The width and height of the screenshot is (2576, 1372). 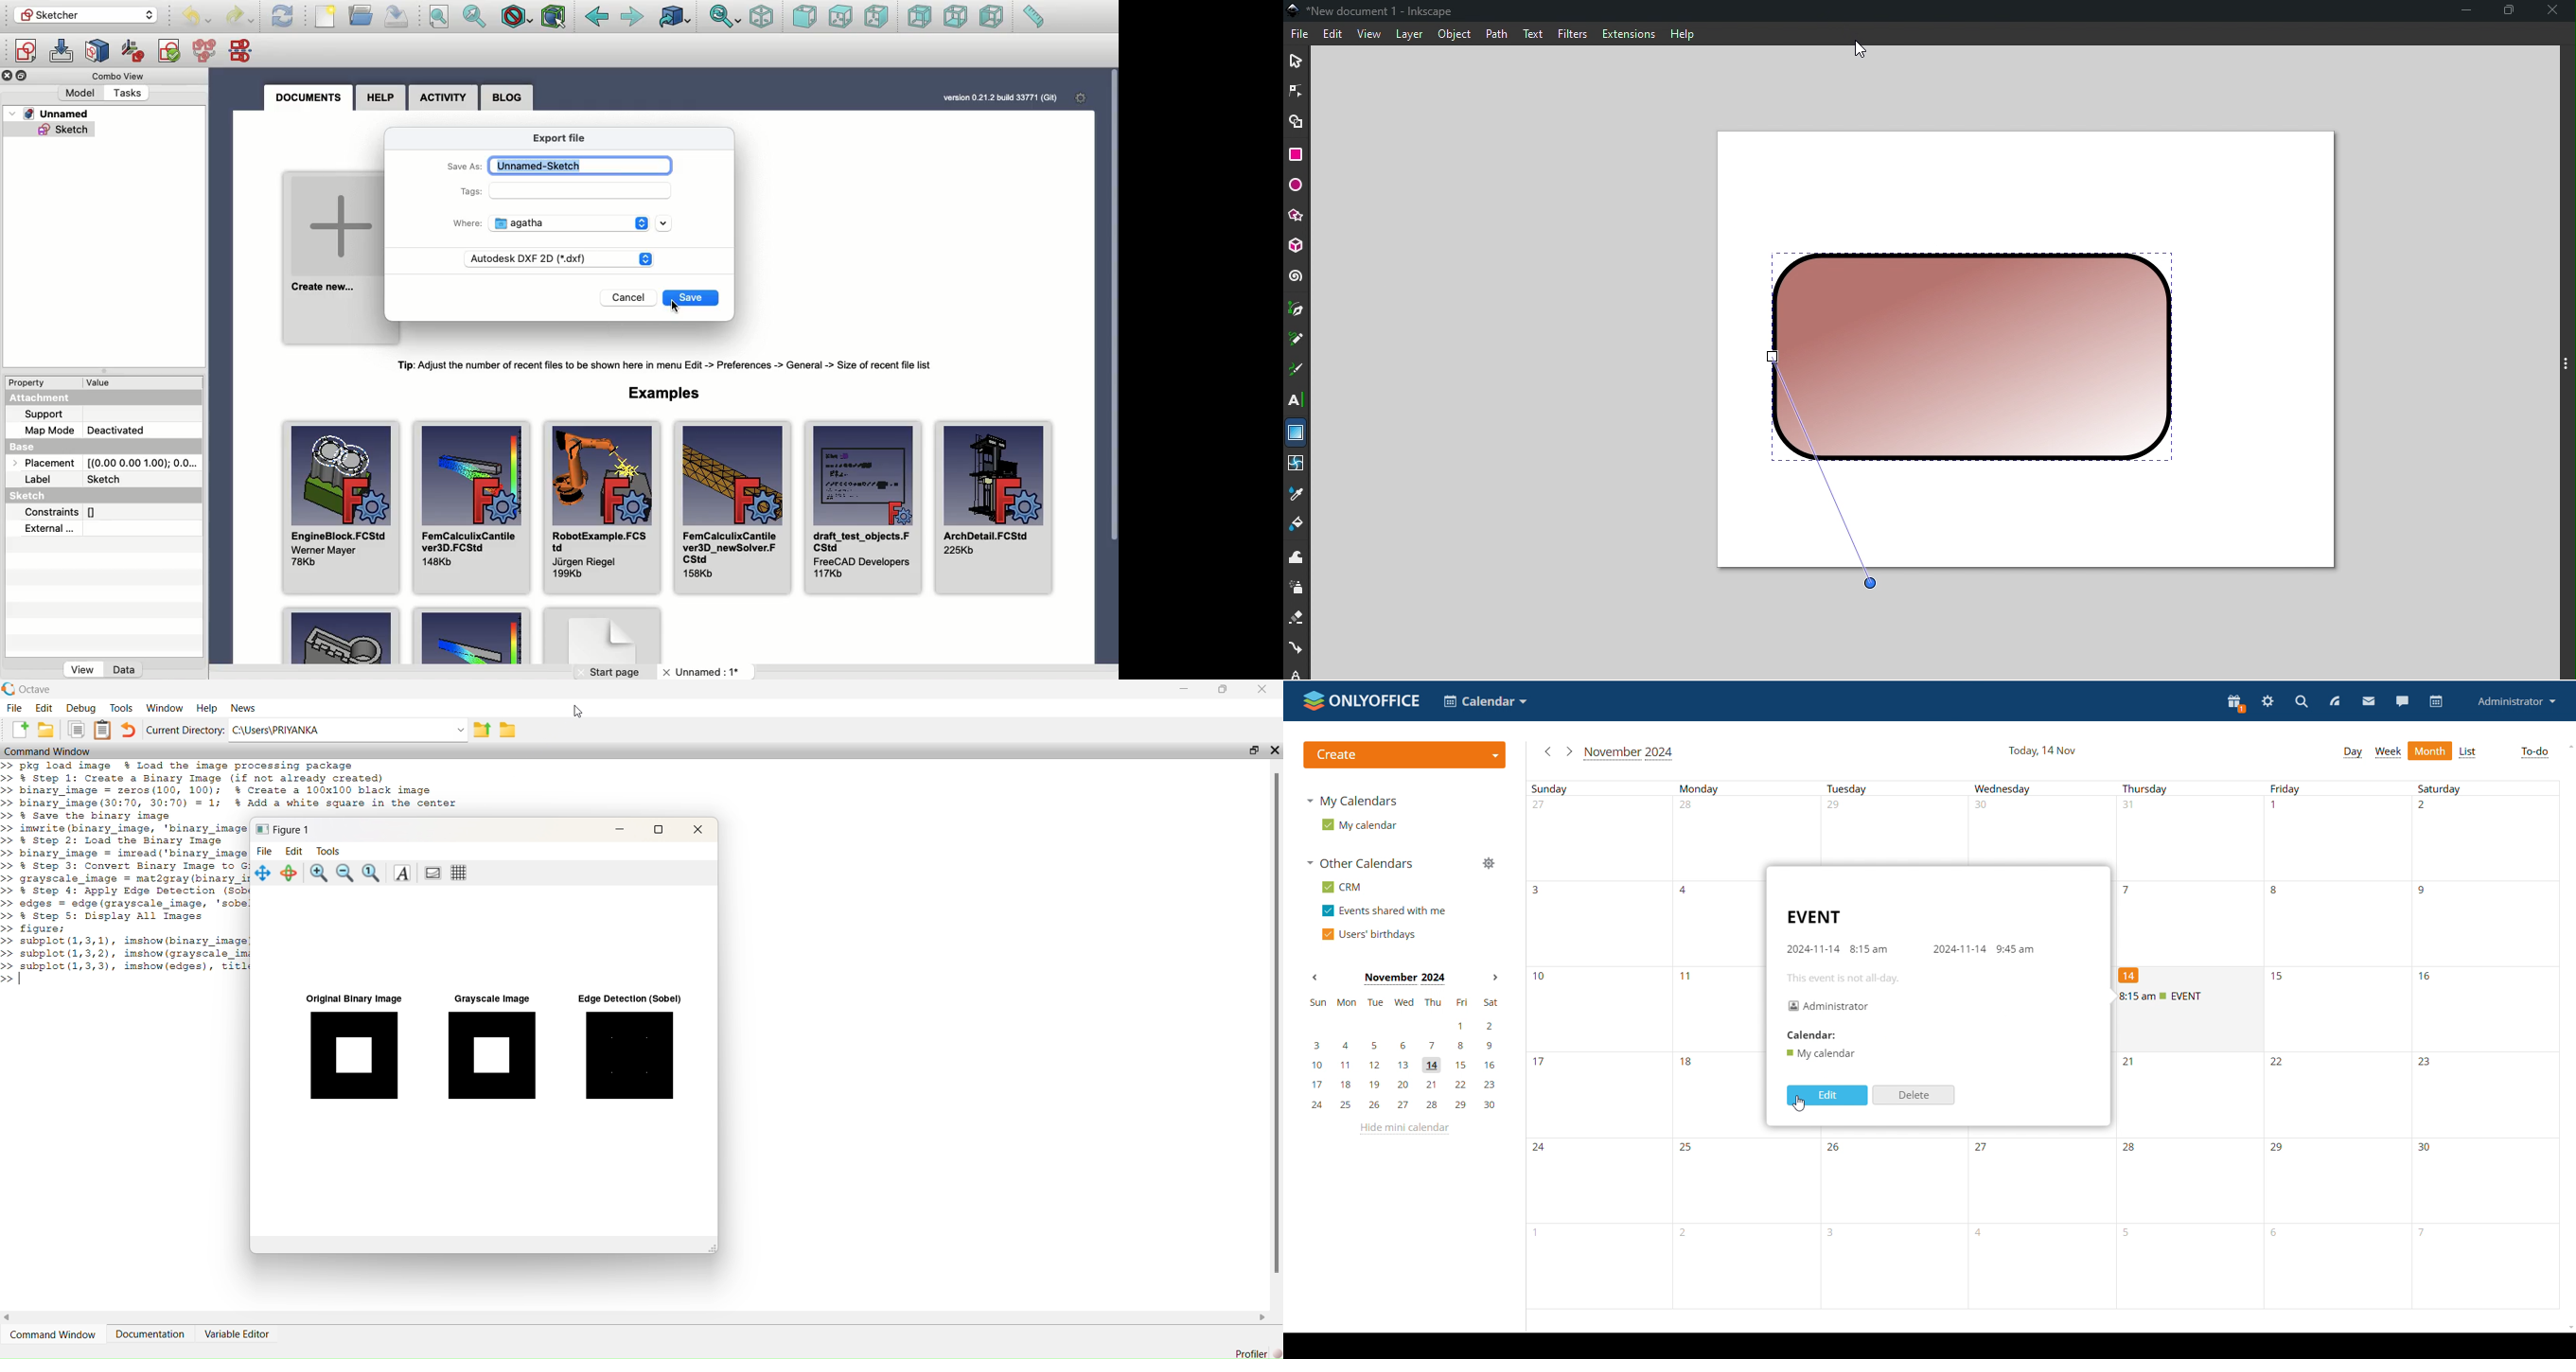 What do you see at coordinates (1406, 1131) in the screenshot?
I see `hide mini calendar` at bounding box center [1406, 1131].